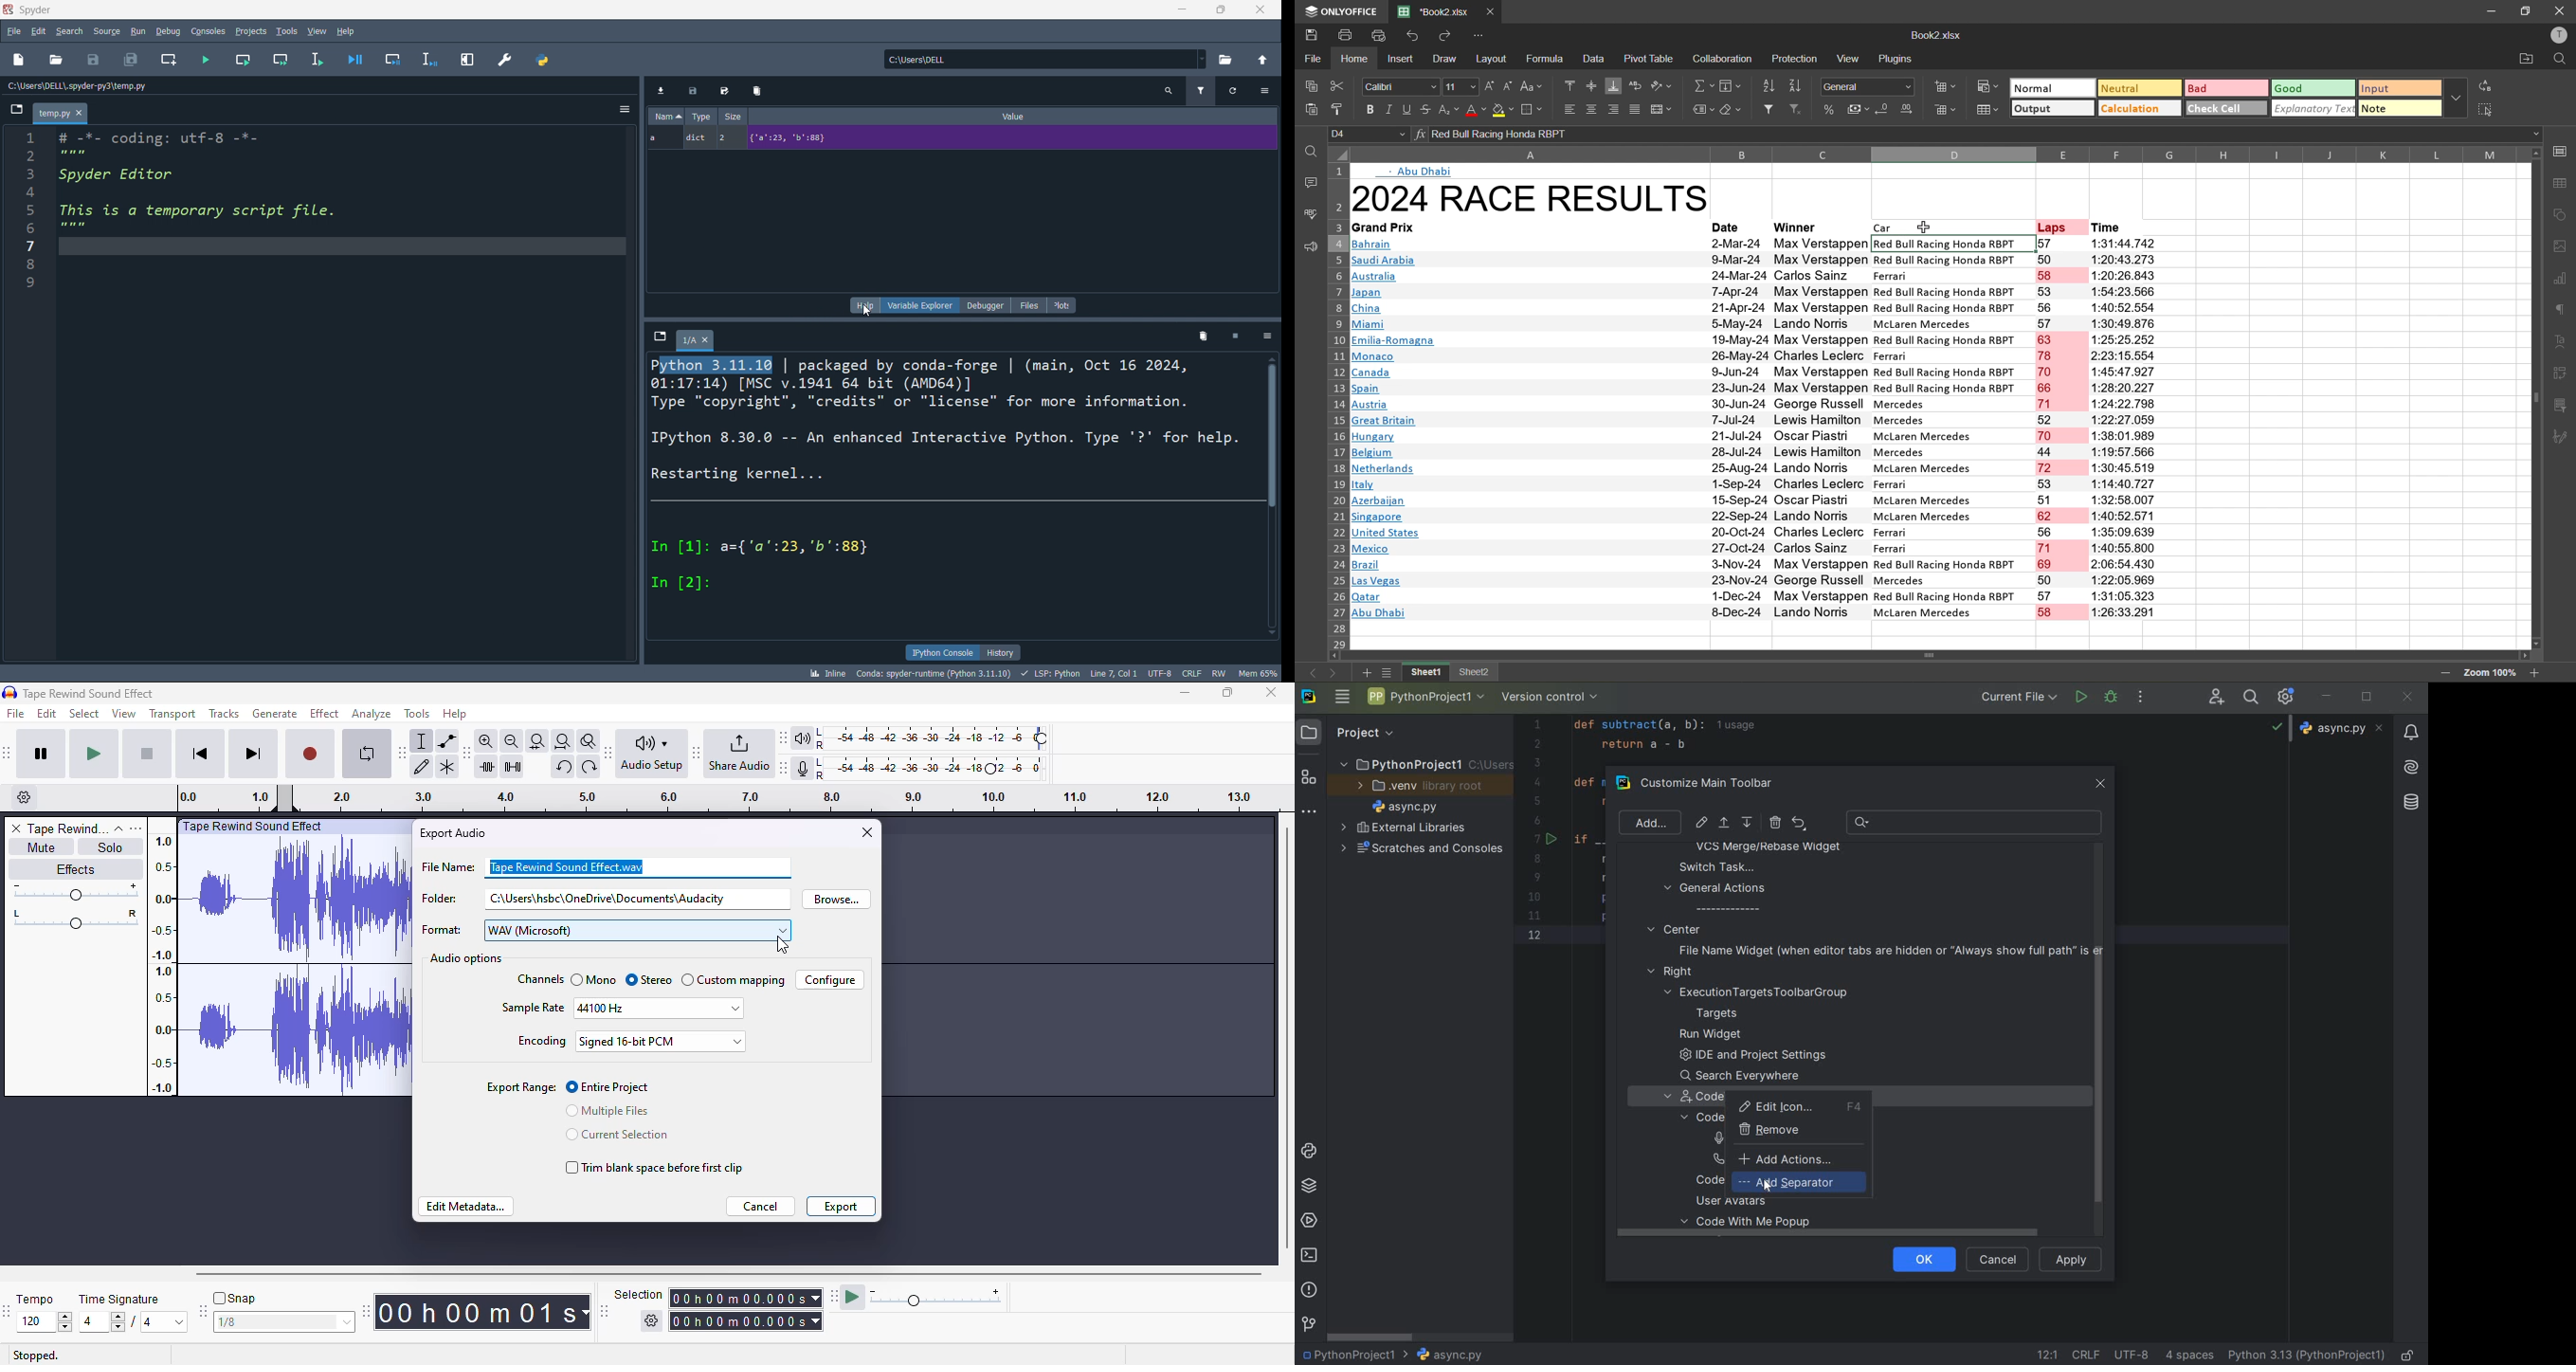 Image resolution: width=2576 pixels, height=1372 pixels. What do you see at coordinates (92, 61) in the screenshot?
I see `save` at bounding box center [92, 61].